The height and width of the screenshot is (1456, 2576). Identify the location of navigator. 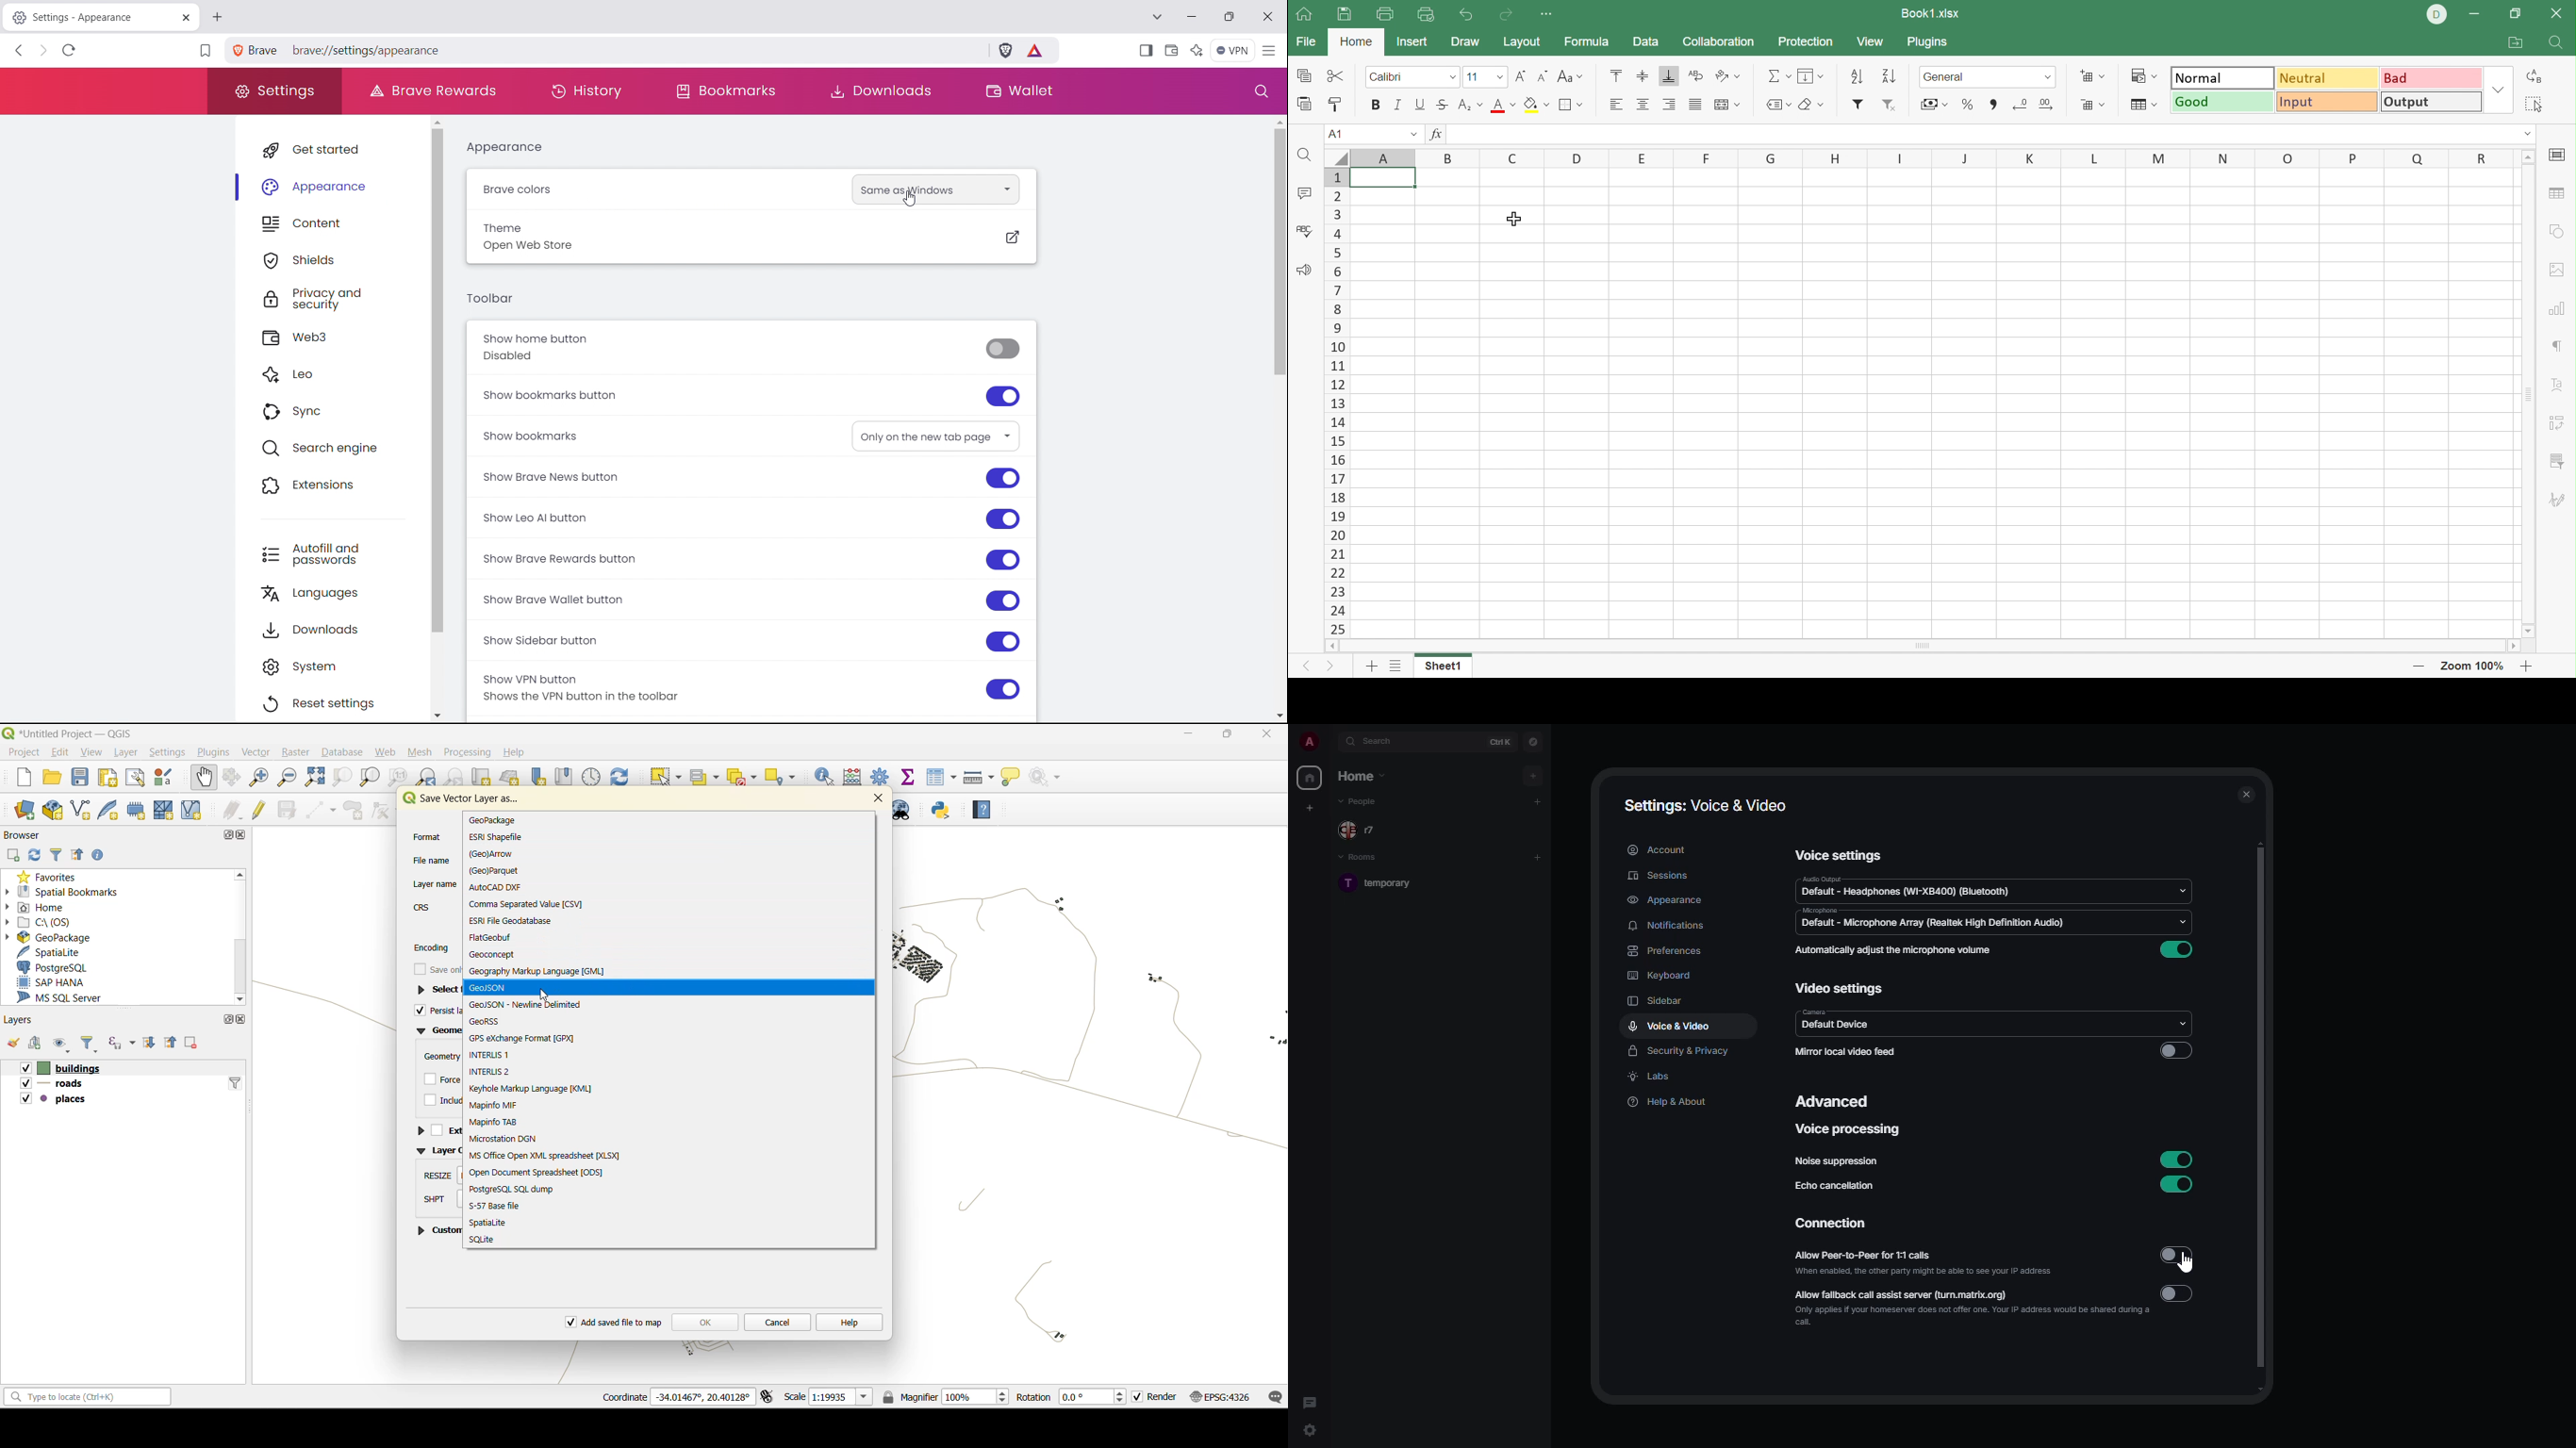
(1534, 741).